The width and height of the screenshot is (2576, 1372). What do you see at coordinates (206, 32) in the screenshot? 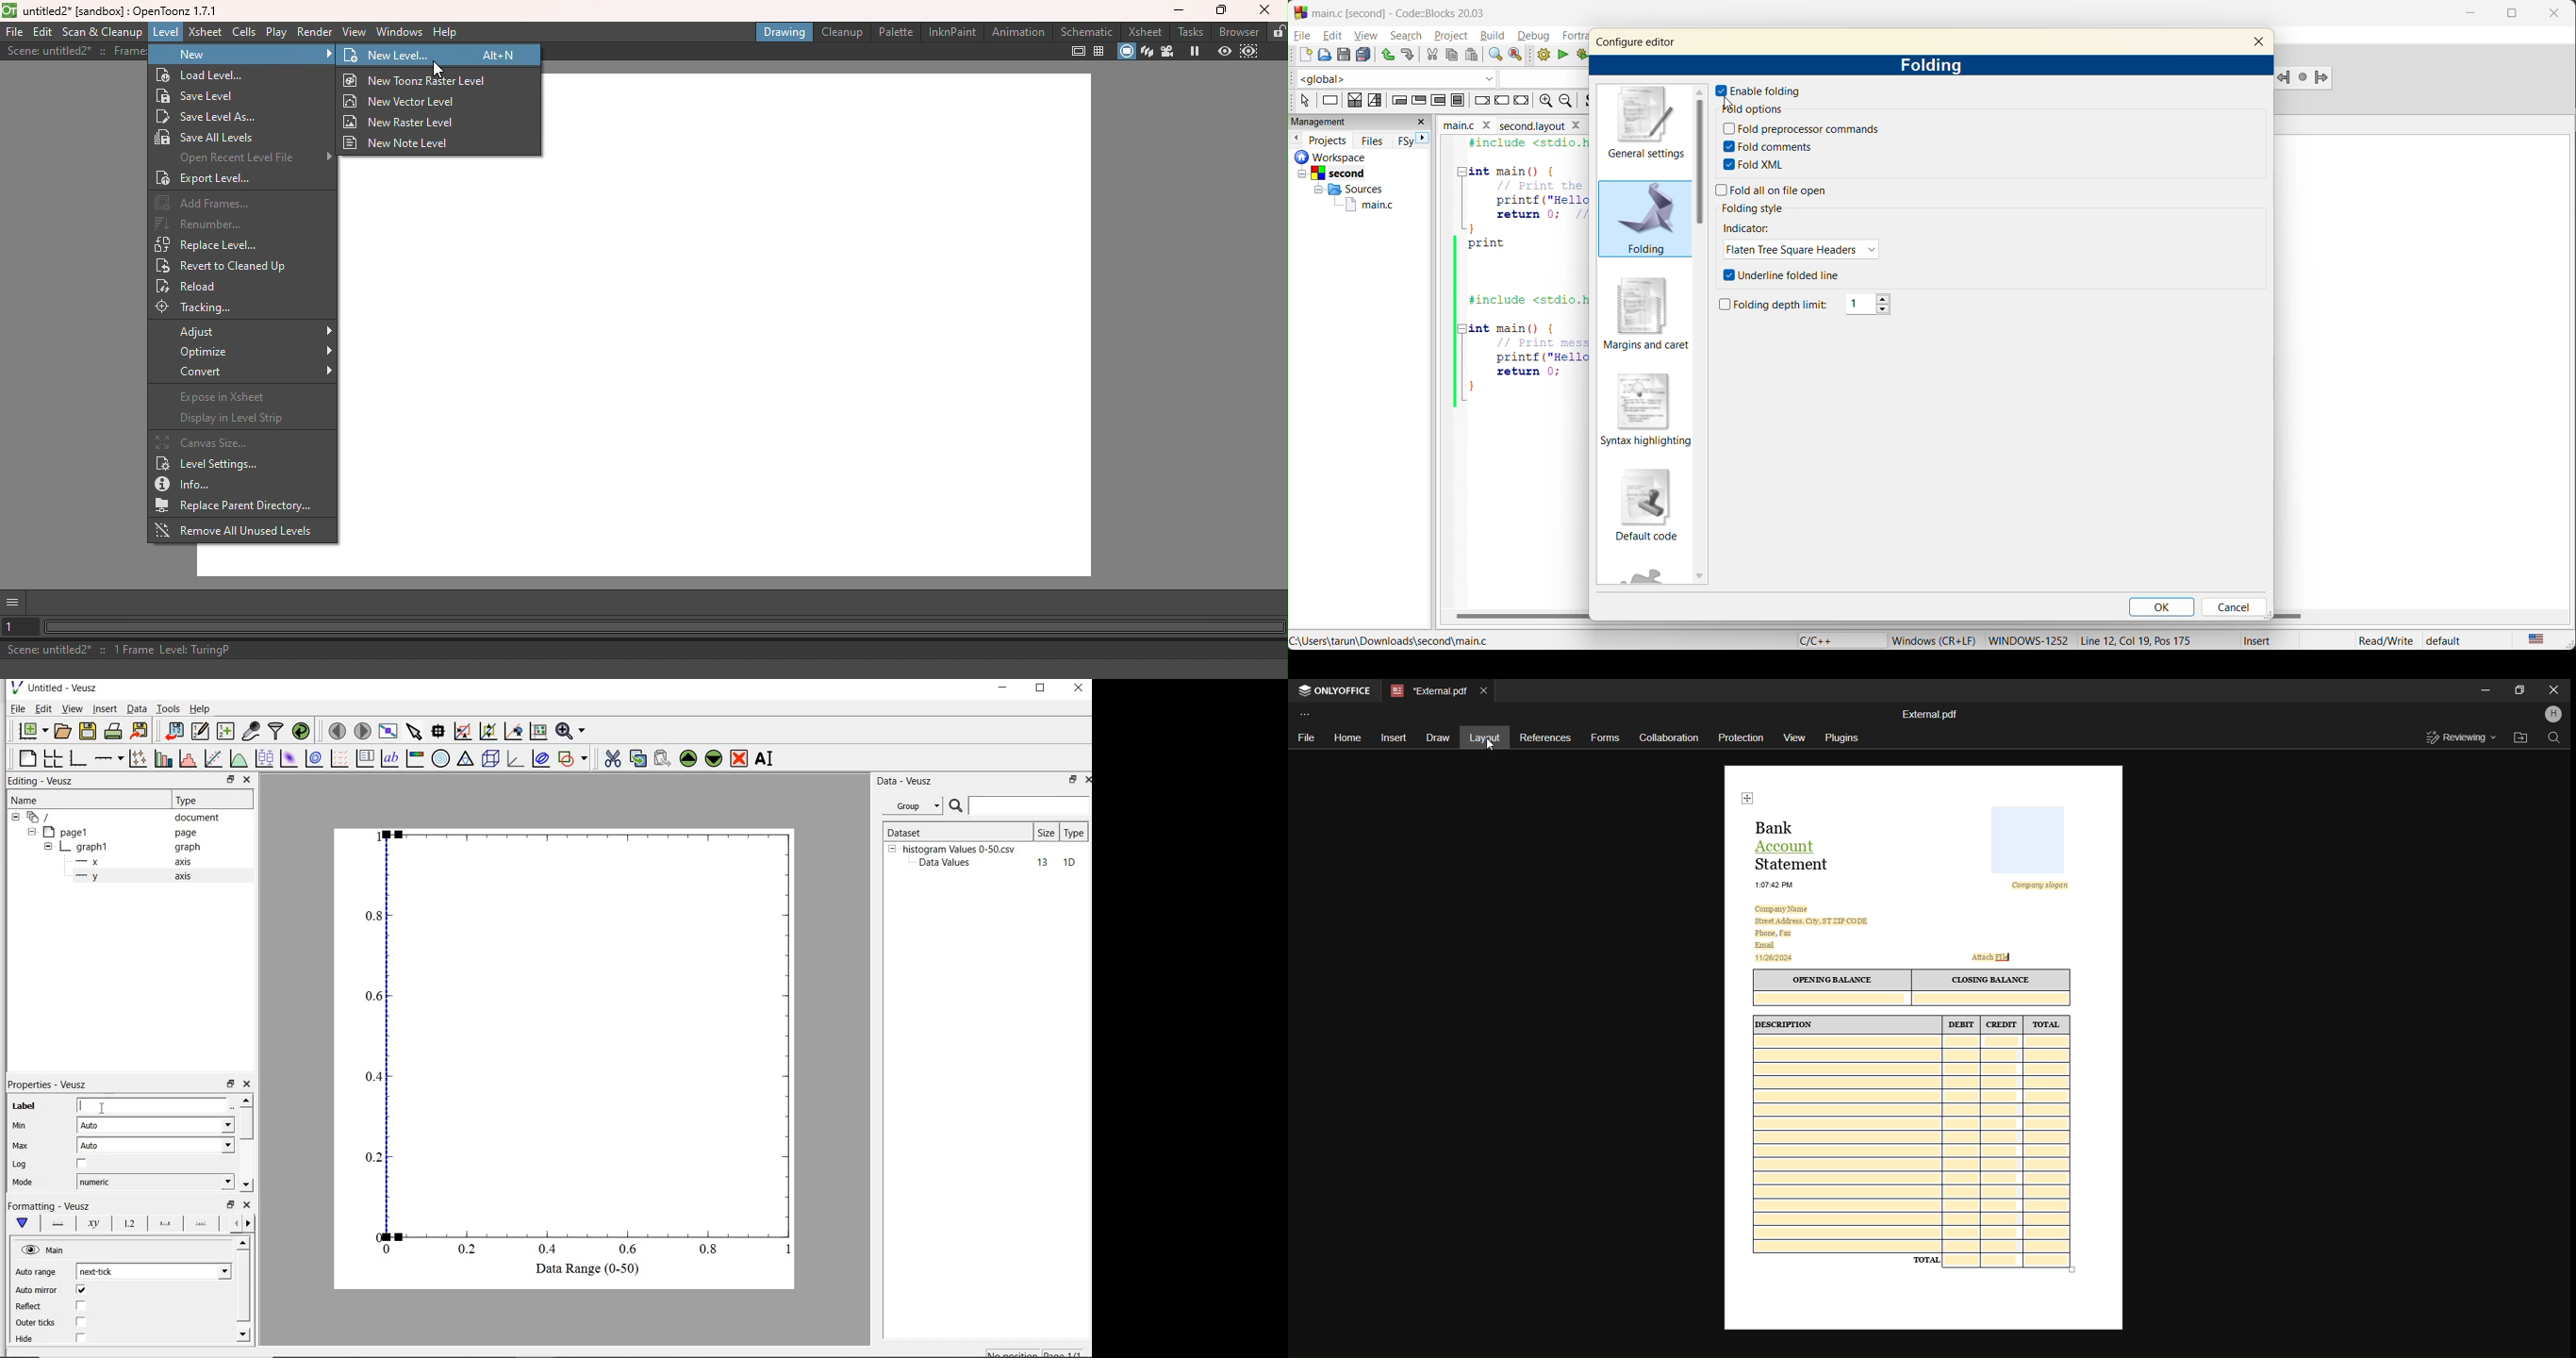
I see `Xsheet` at bounding box center [206, 32].